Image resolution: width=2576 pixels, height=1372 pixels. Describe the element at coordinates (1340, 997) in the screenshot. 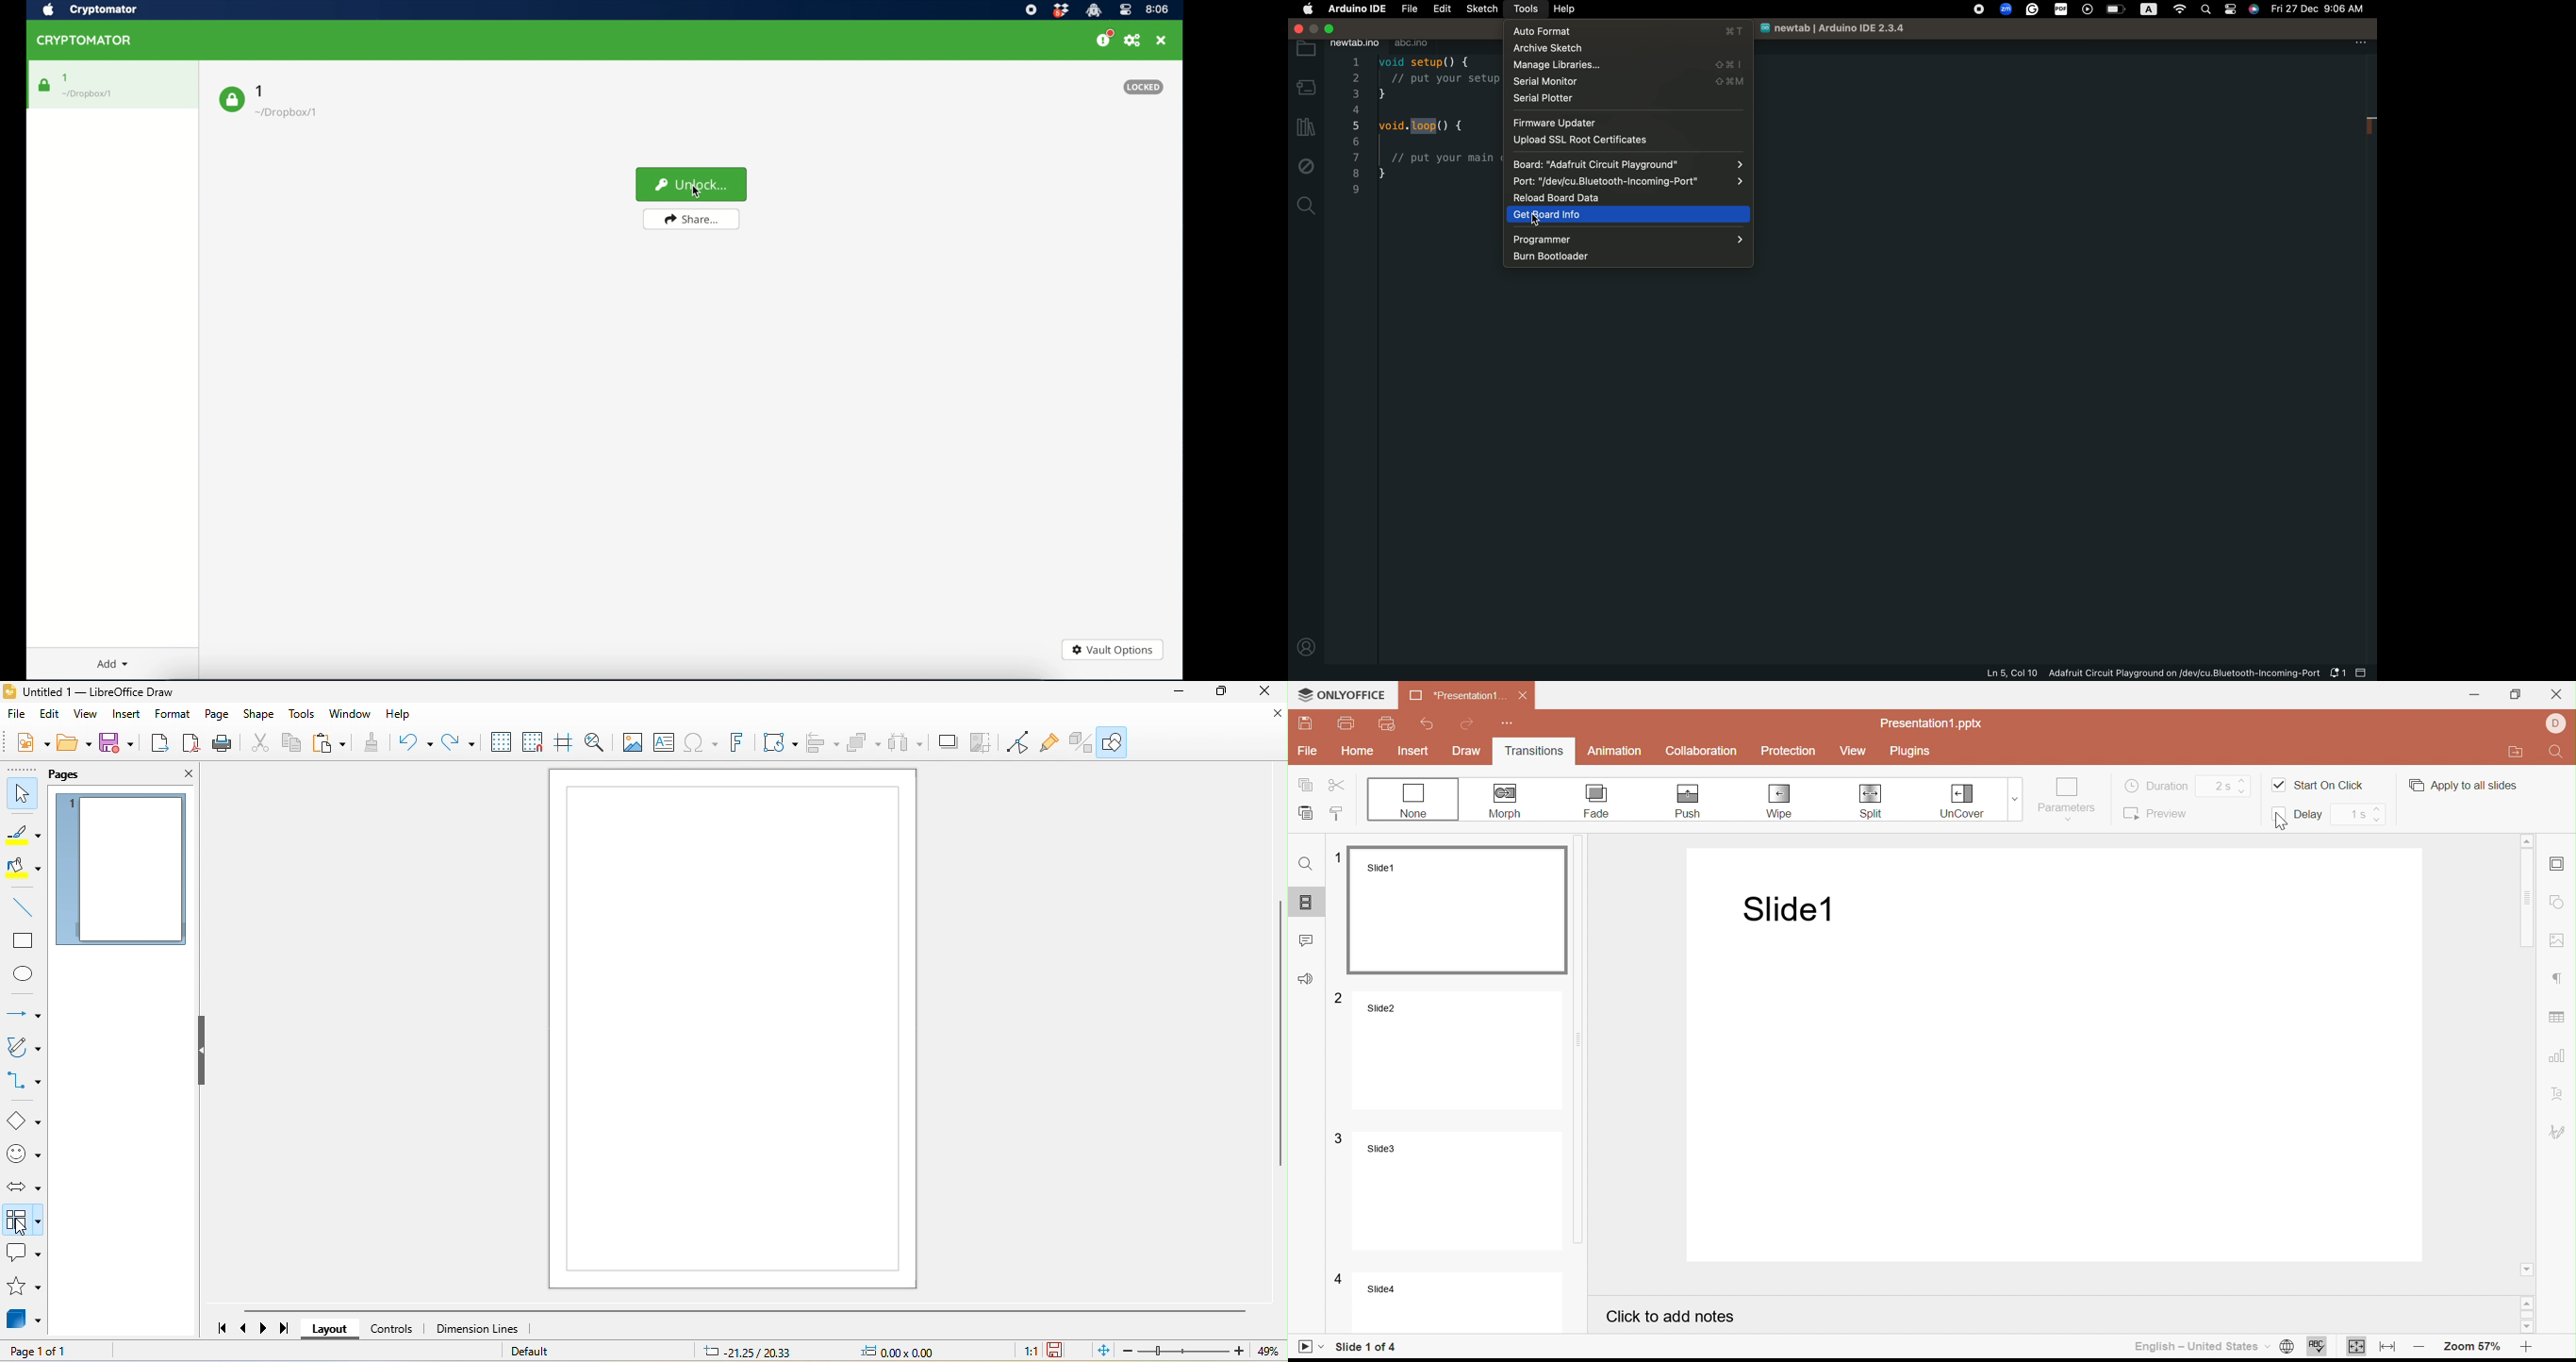

I see `2` at that location.